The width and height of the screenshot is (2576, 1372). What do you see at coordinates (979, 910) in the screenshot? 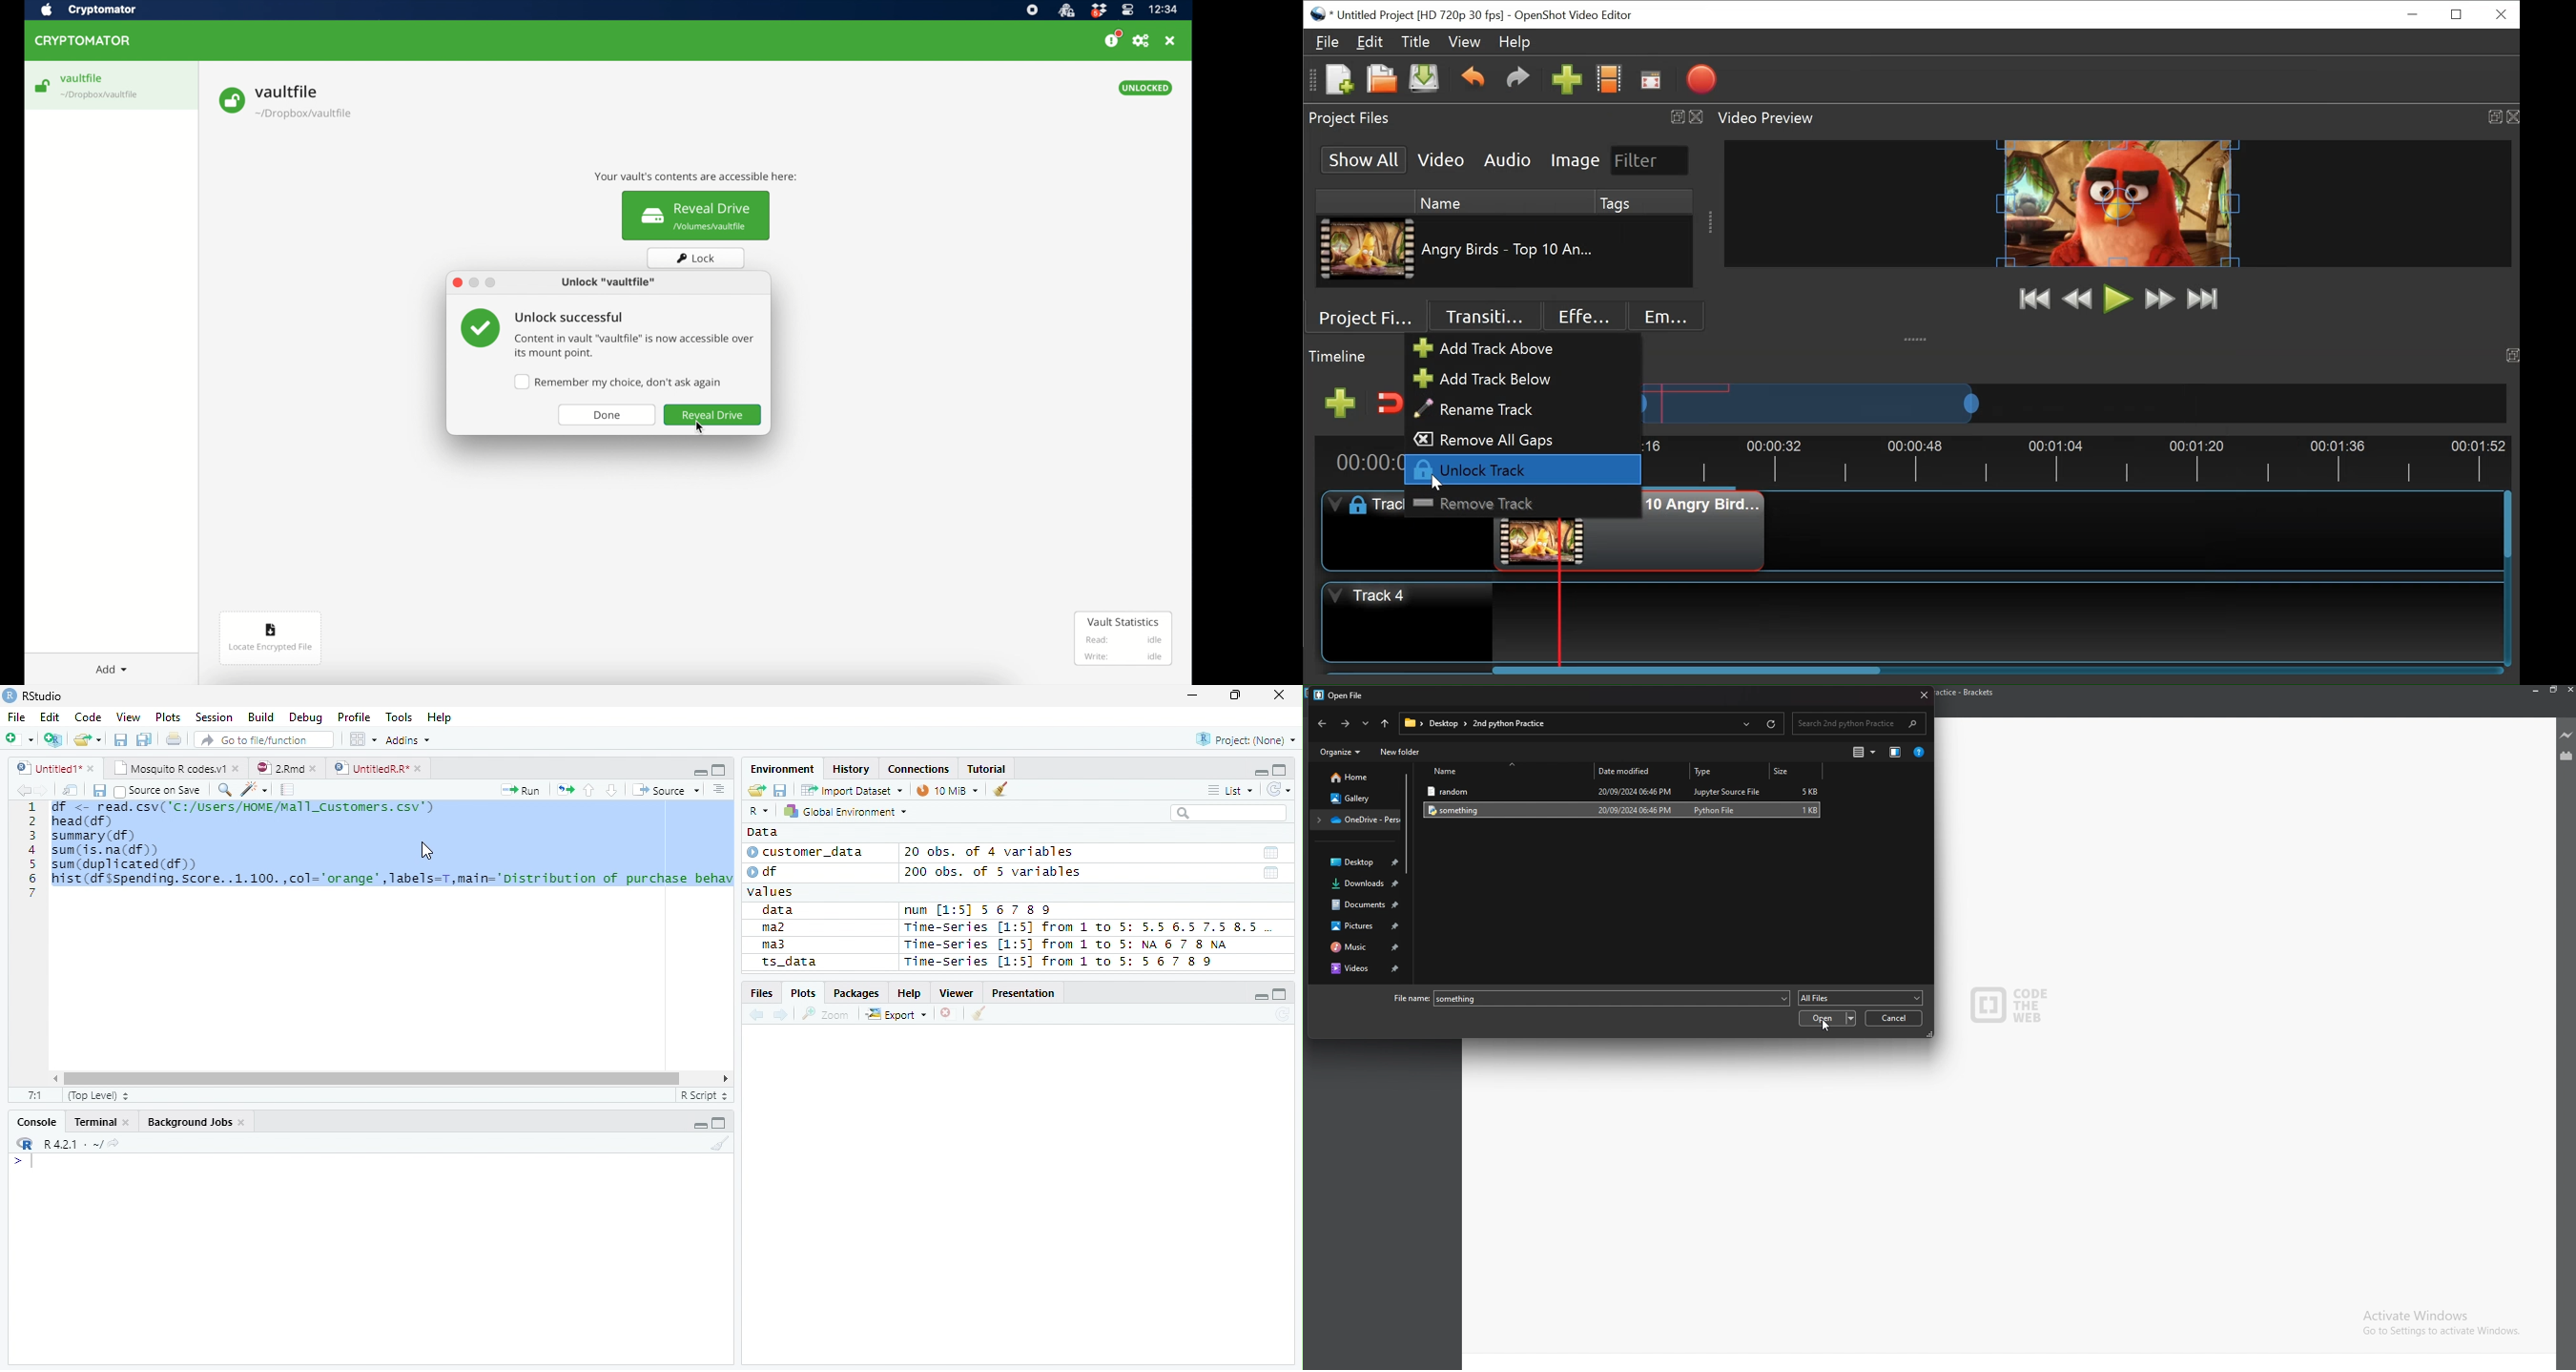
I see `num [1:5] 567 89` at bounding box center [979, 910].